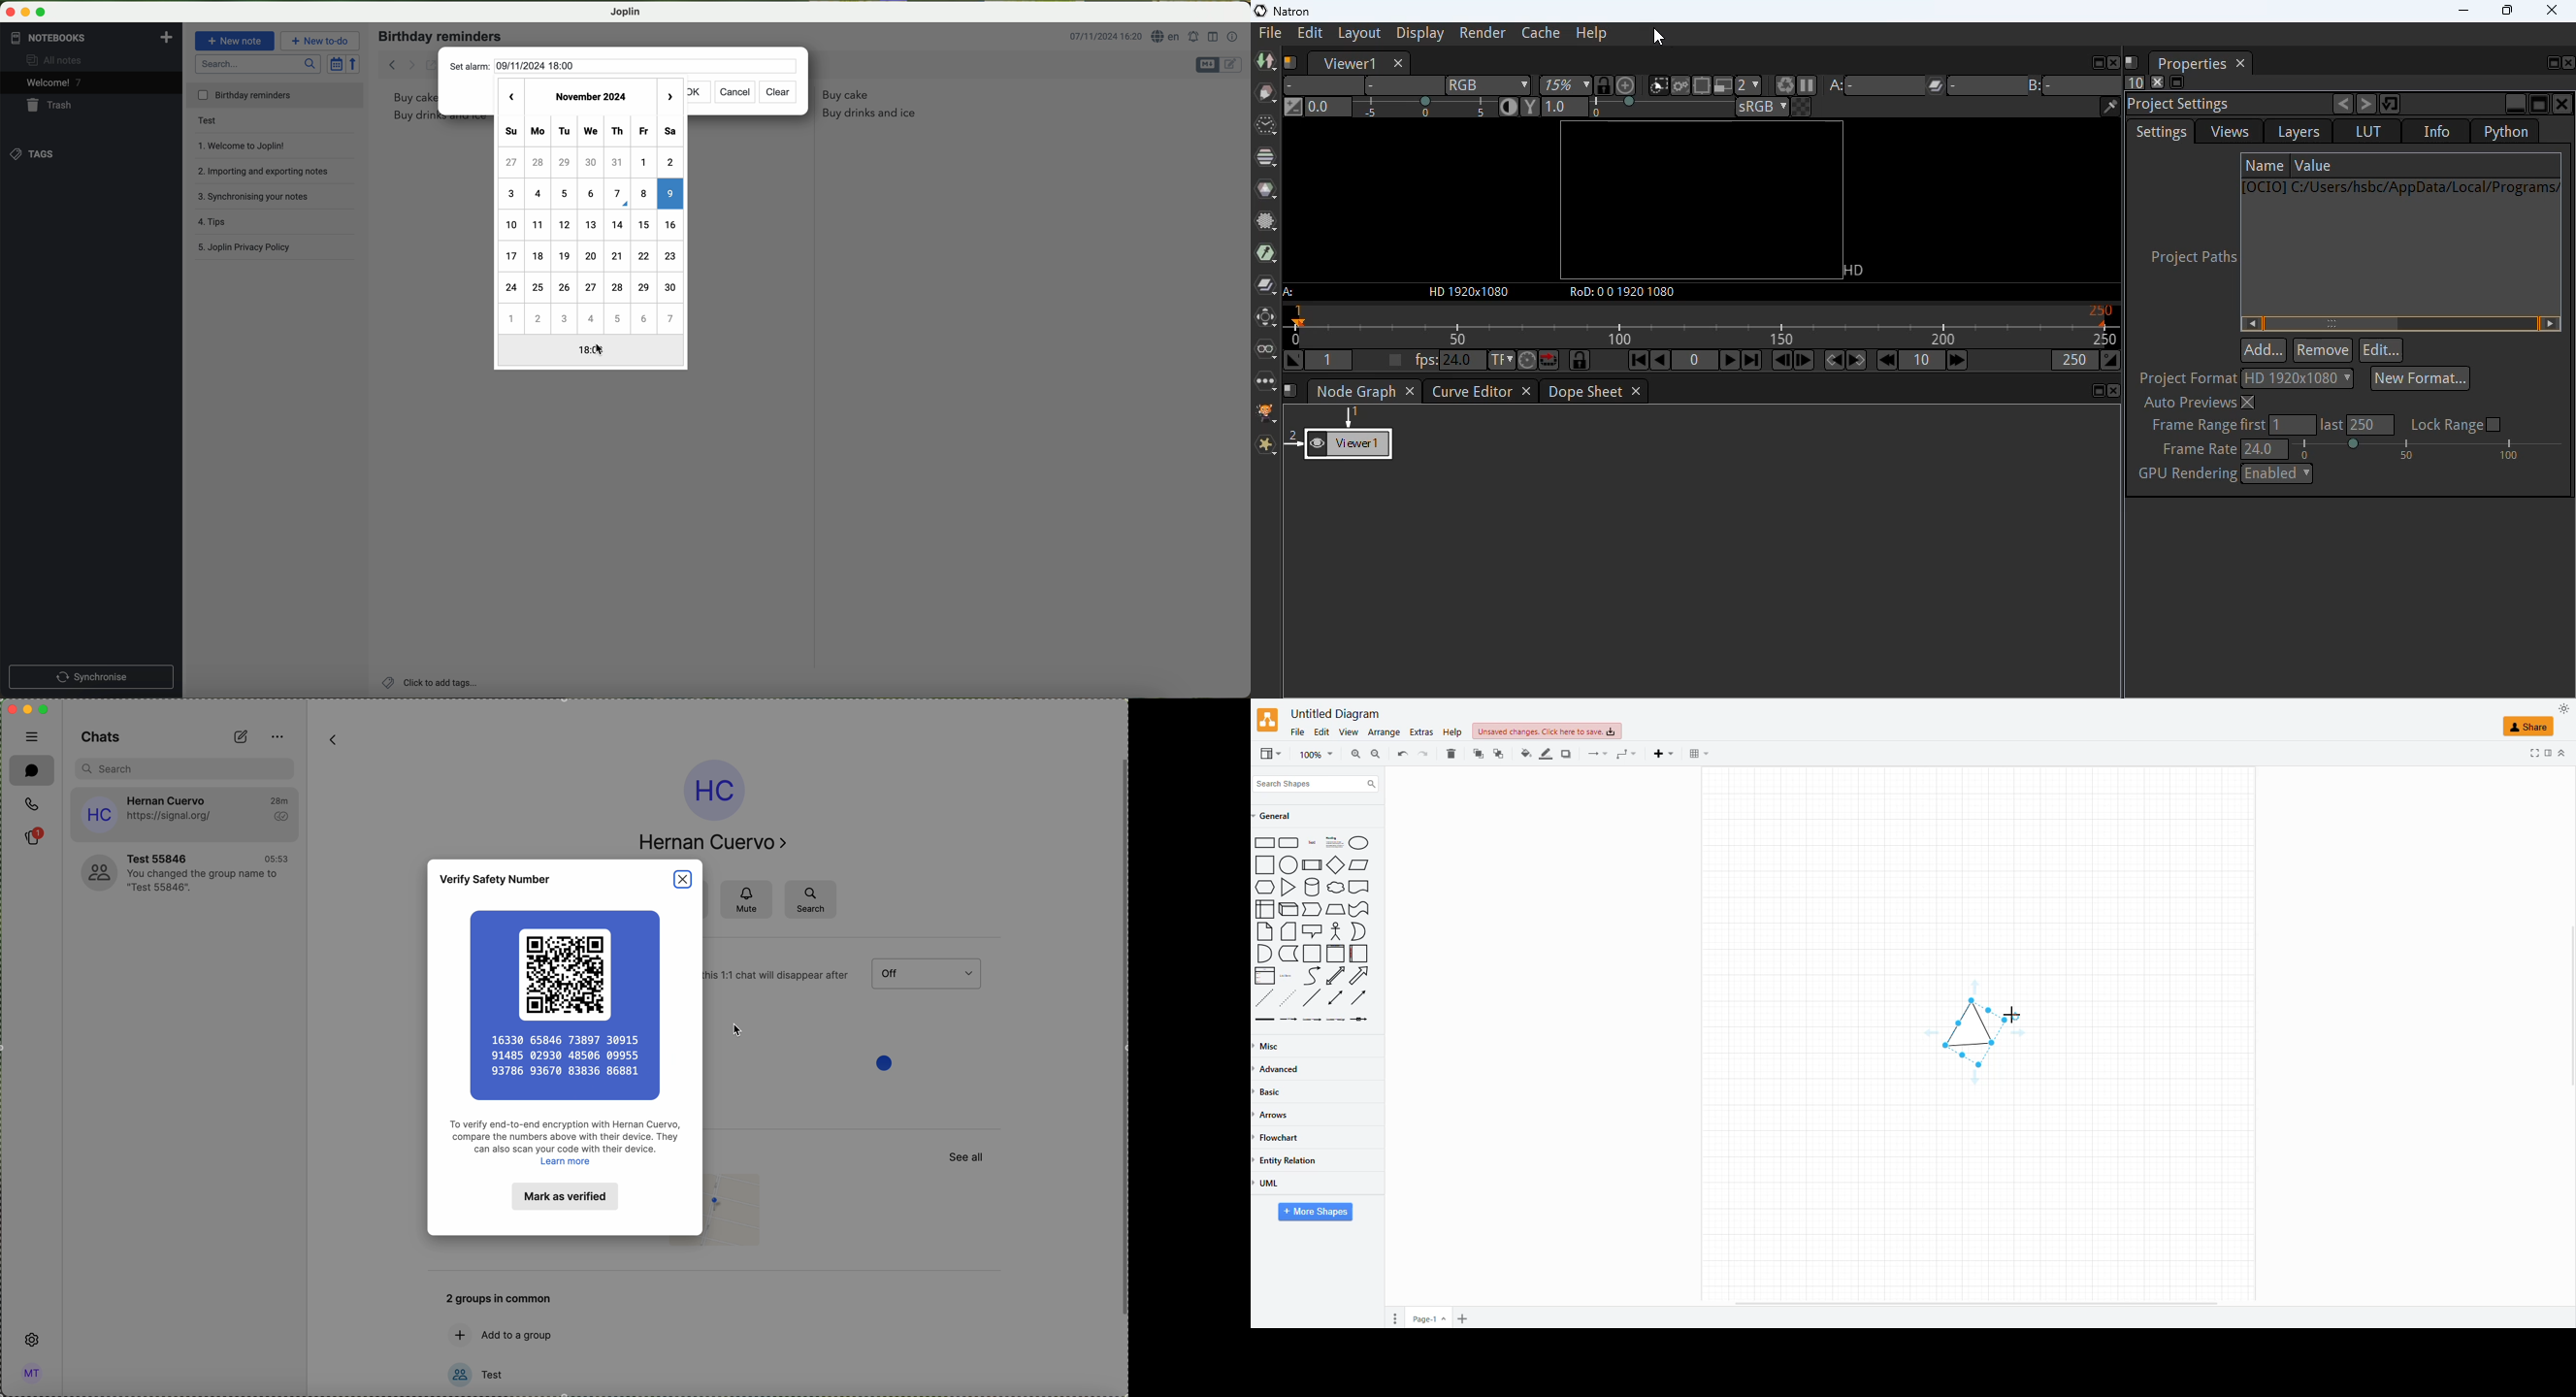 The height and width of the screenshot is (1400, 2576). Describe the element at coordinates (1312, 954) in the screenshot. I see `Page` at that location.